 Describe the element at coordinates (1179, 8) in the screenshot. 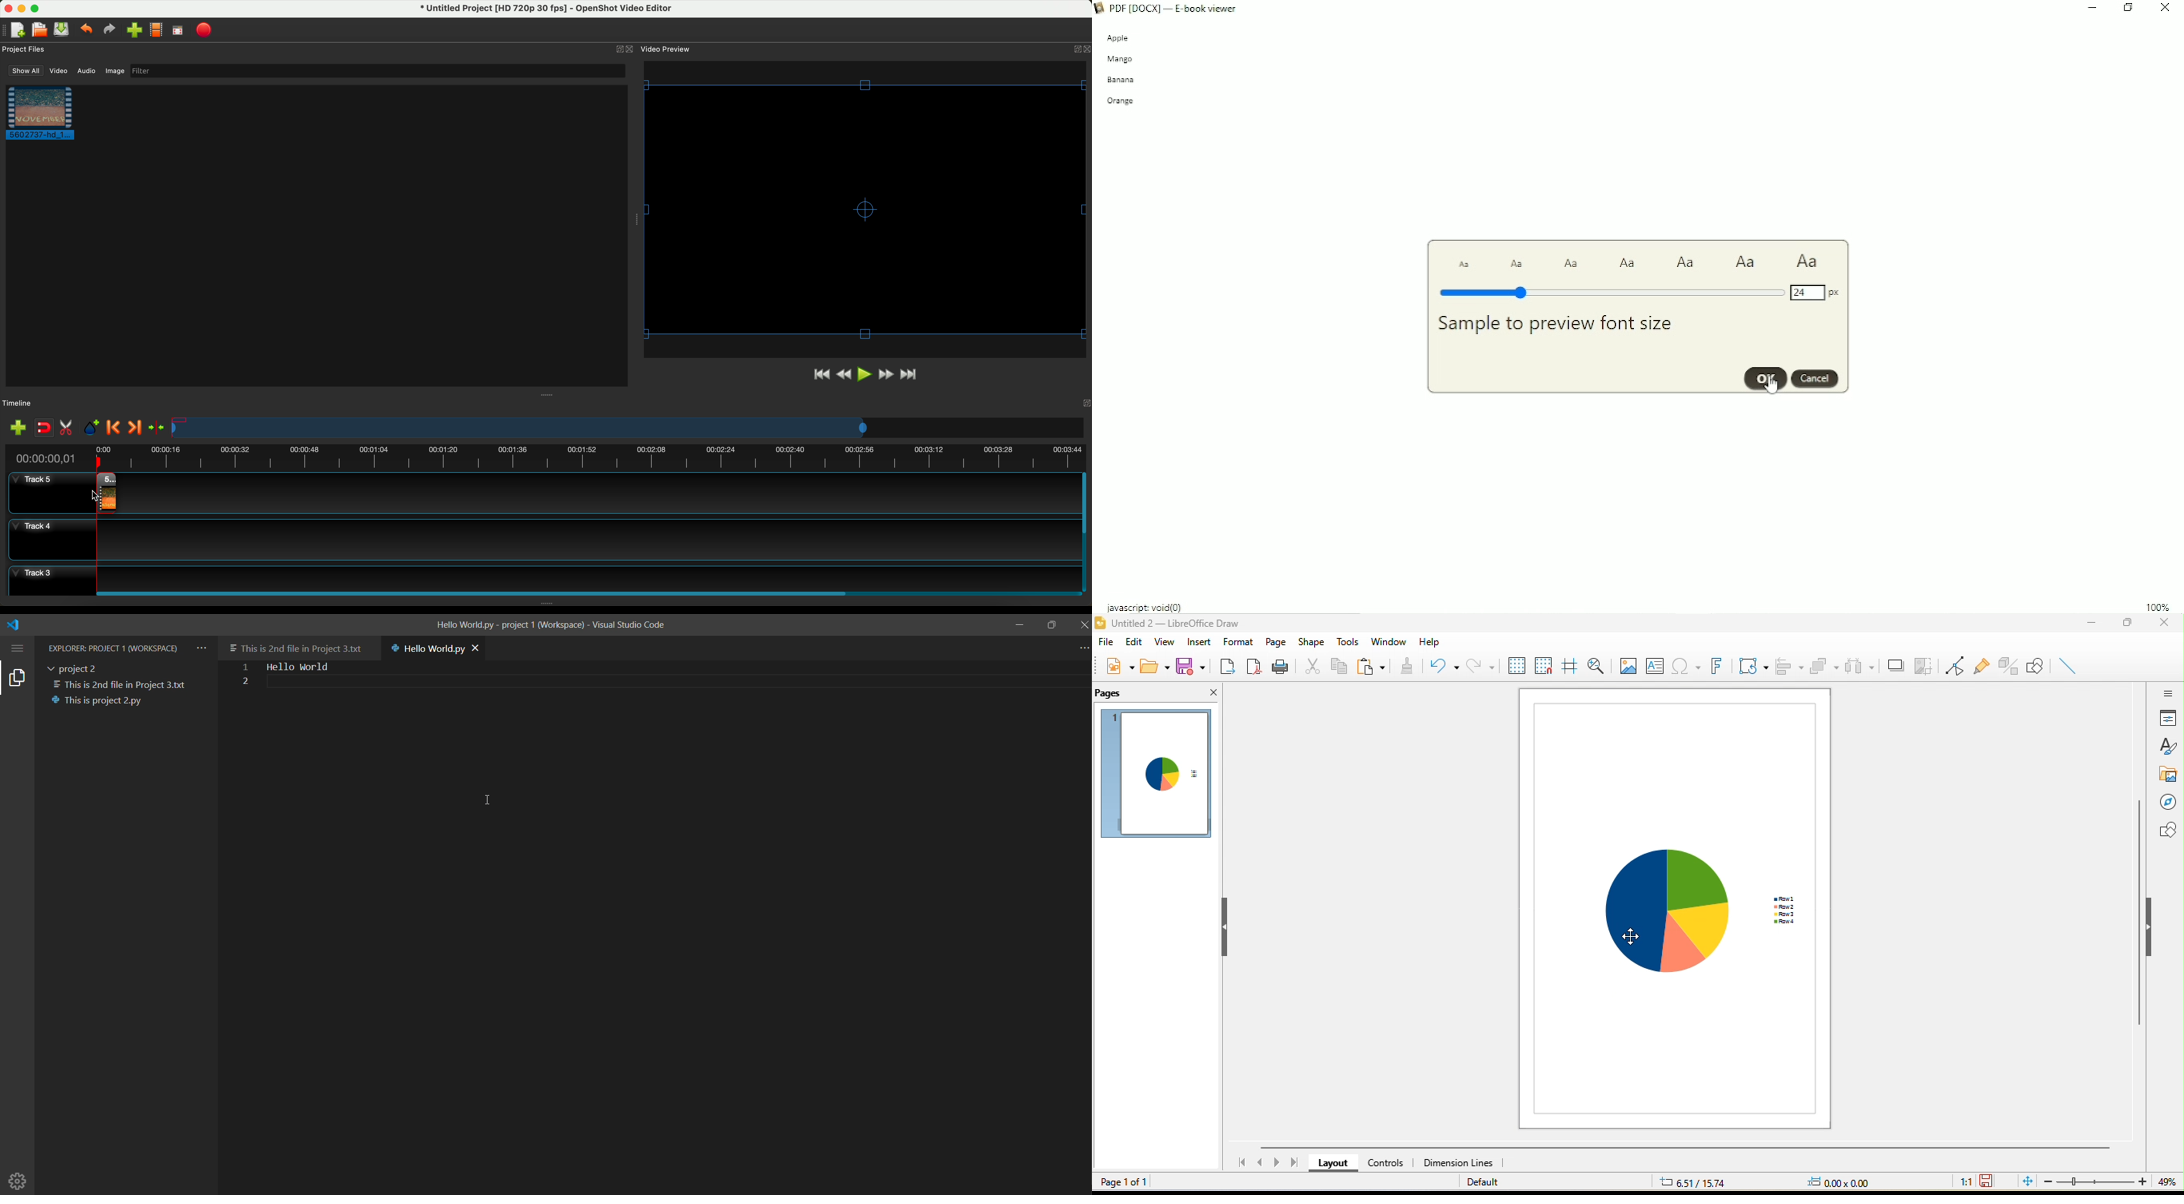

I see `Book Title` at that location.